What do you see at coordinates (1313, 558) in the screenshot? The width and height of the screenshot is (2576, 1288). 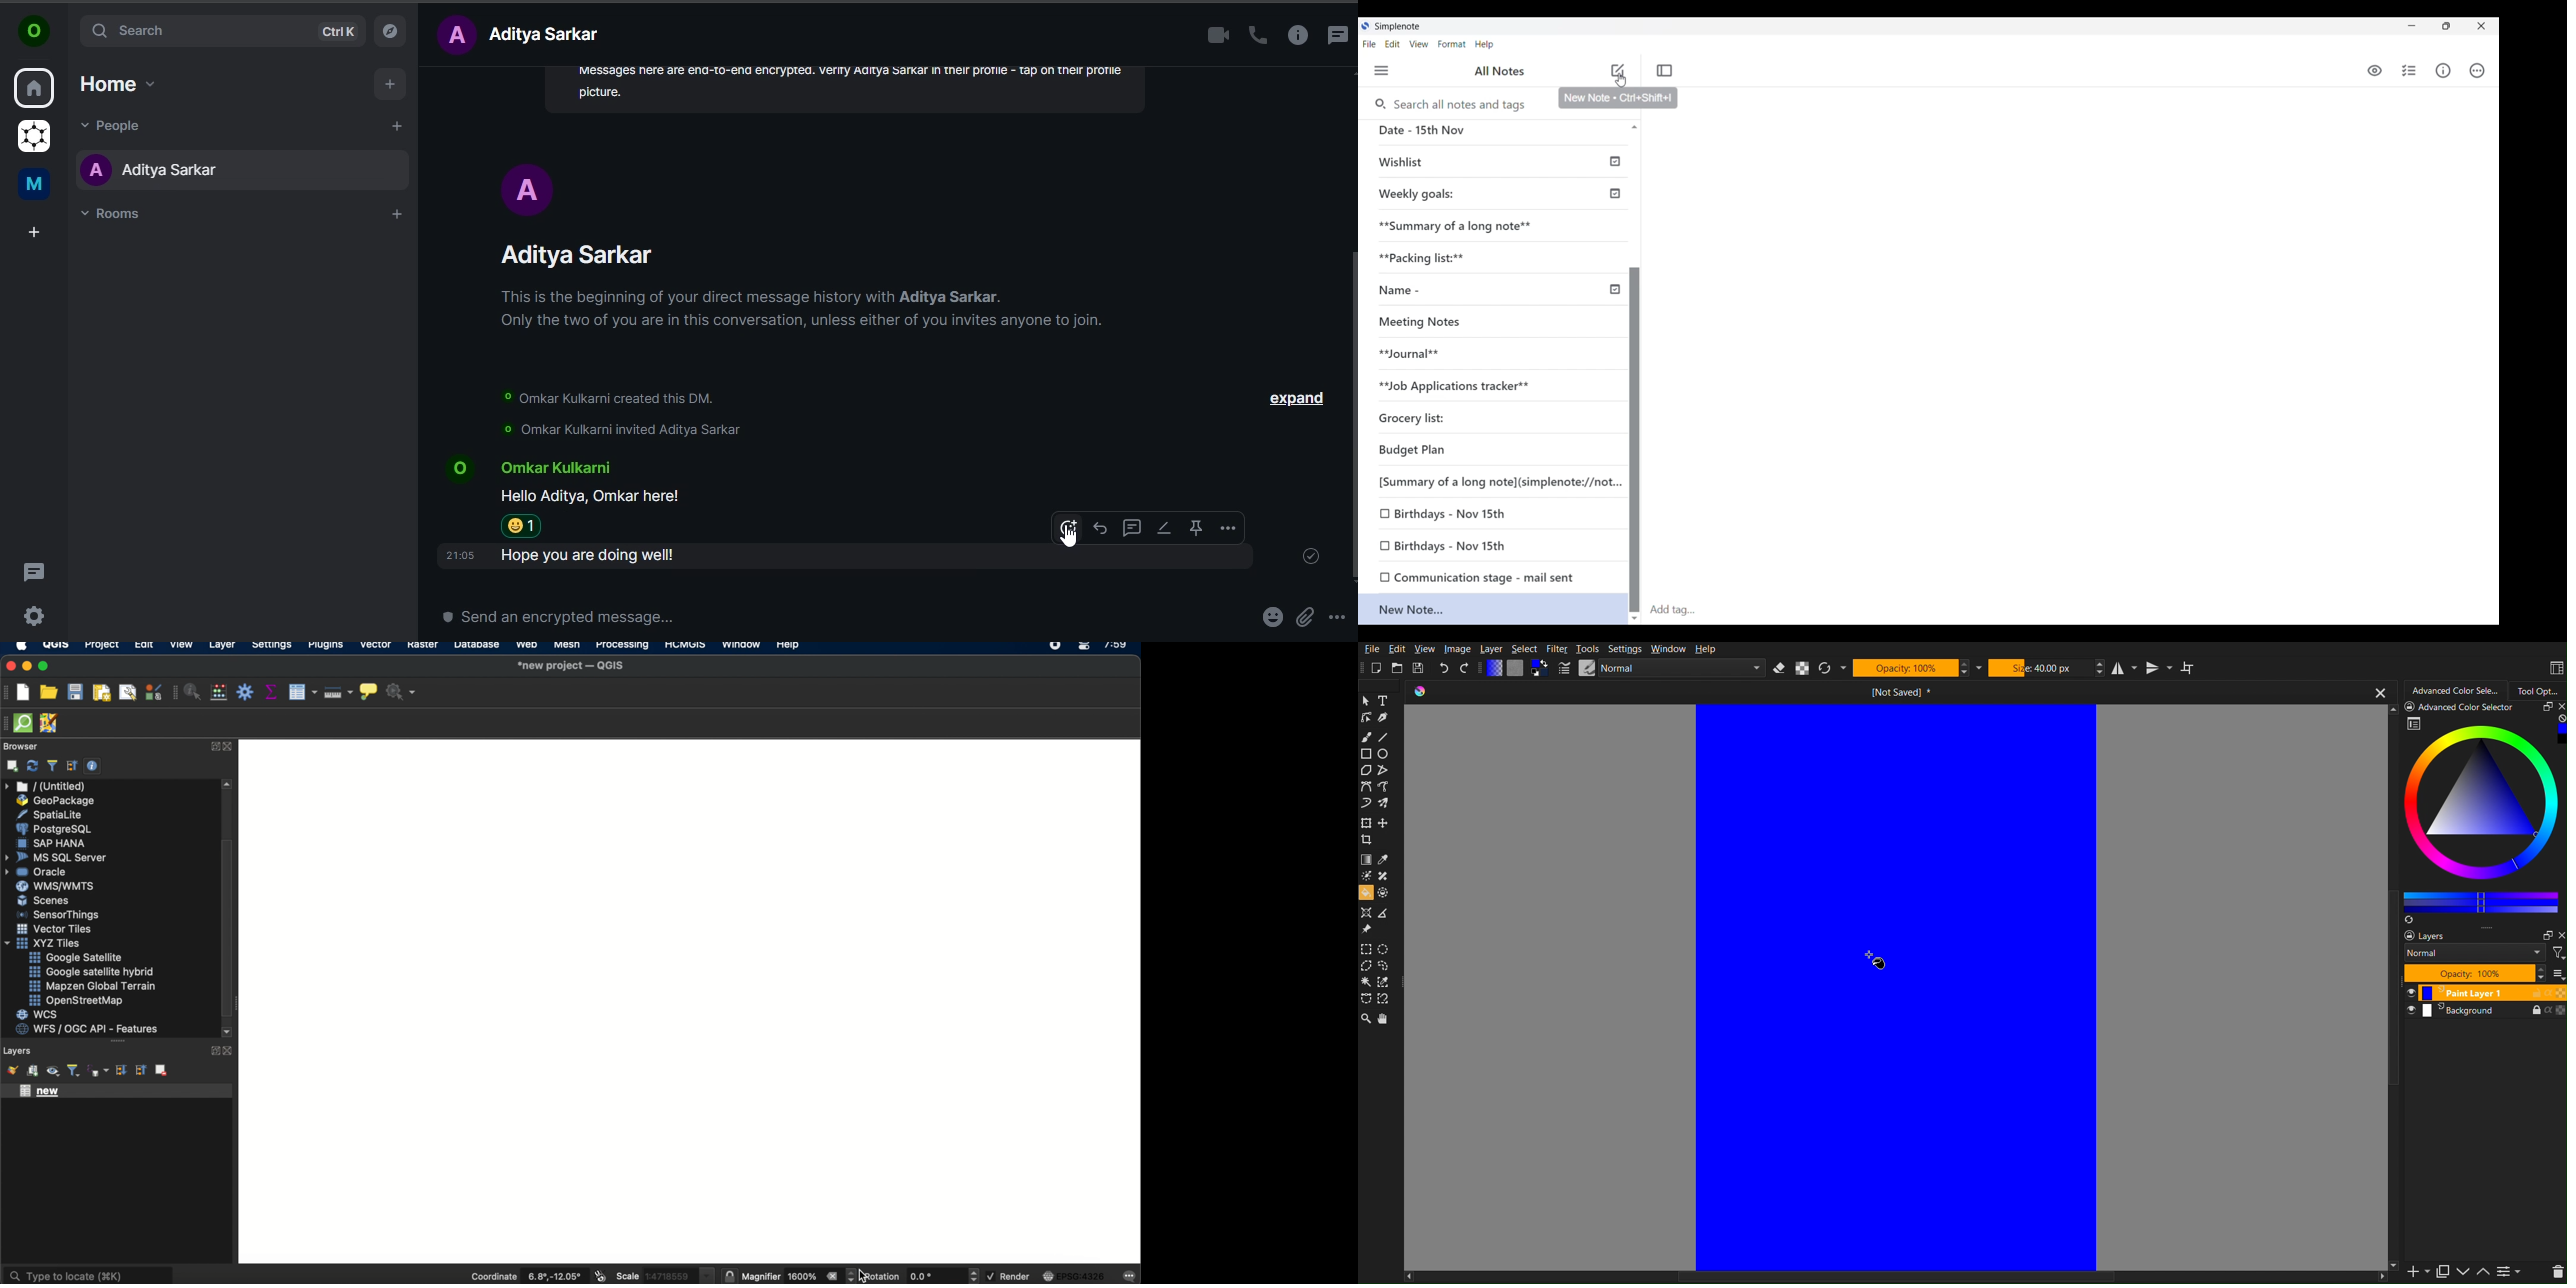 I see `message sent` at bounding box center [1313, 558].